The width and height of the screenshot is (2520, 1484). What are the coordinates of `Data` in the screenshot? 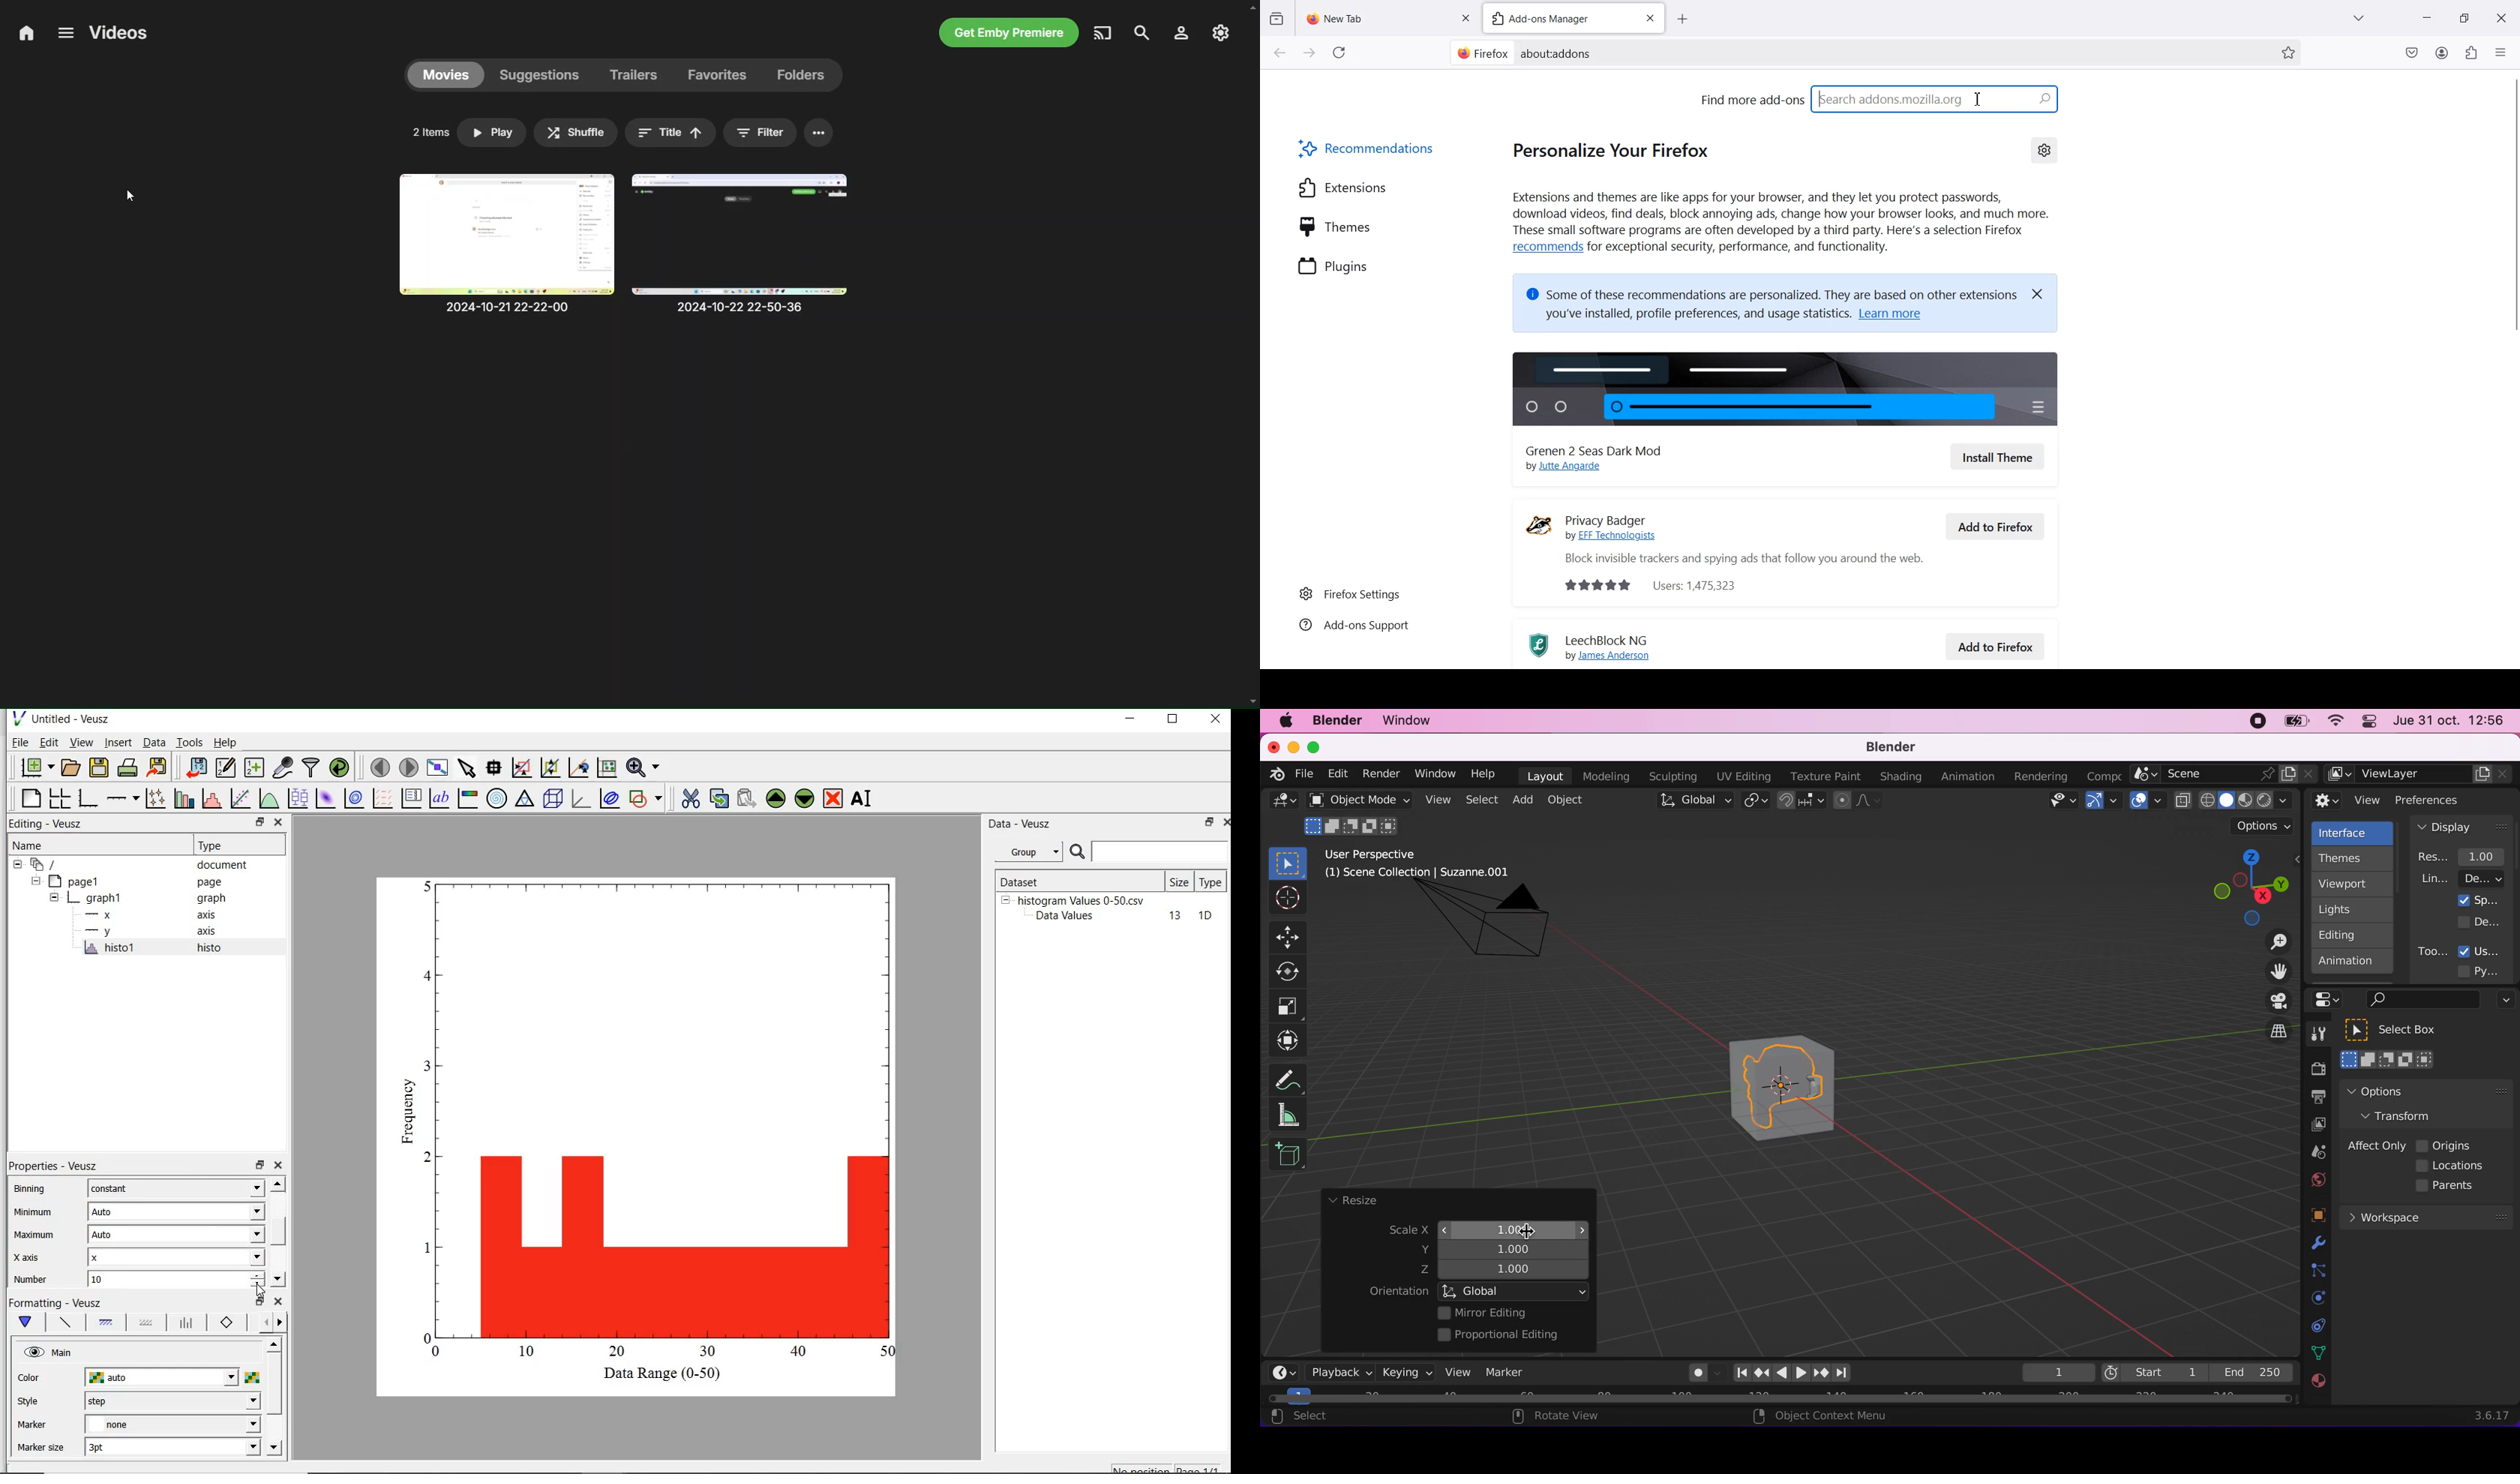 It's located at (154, 742).